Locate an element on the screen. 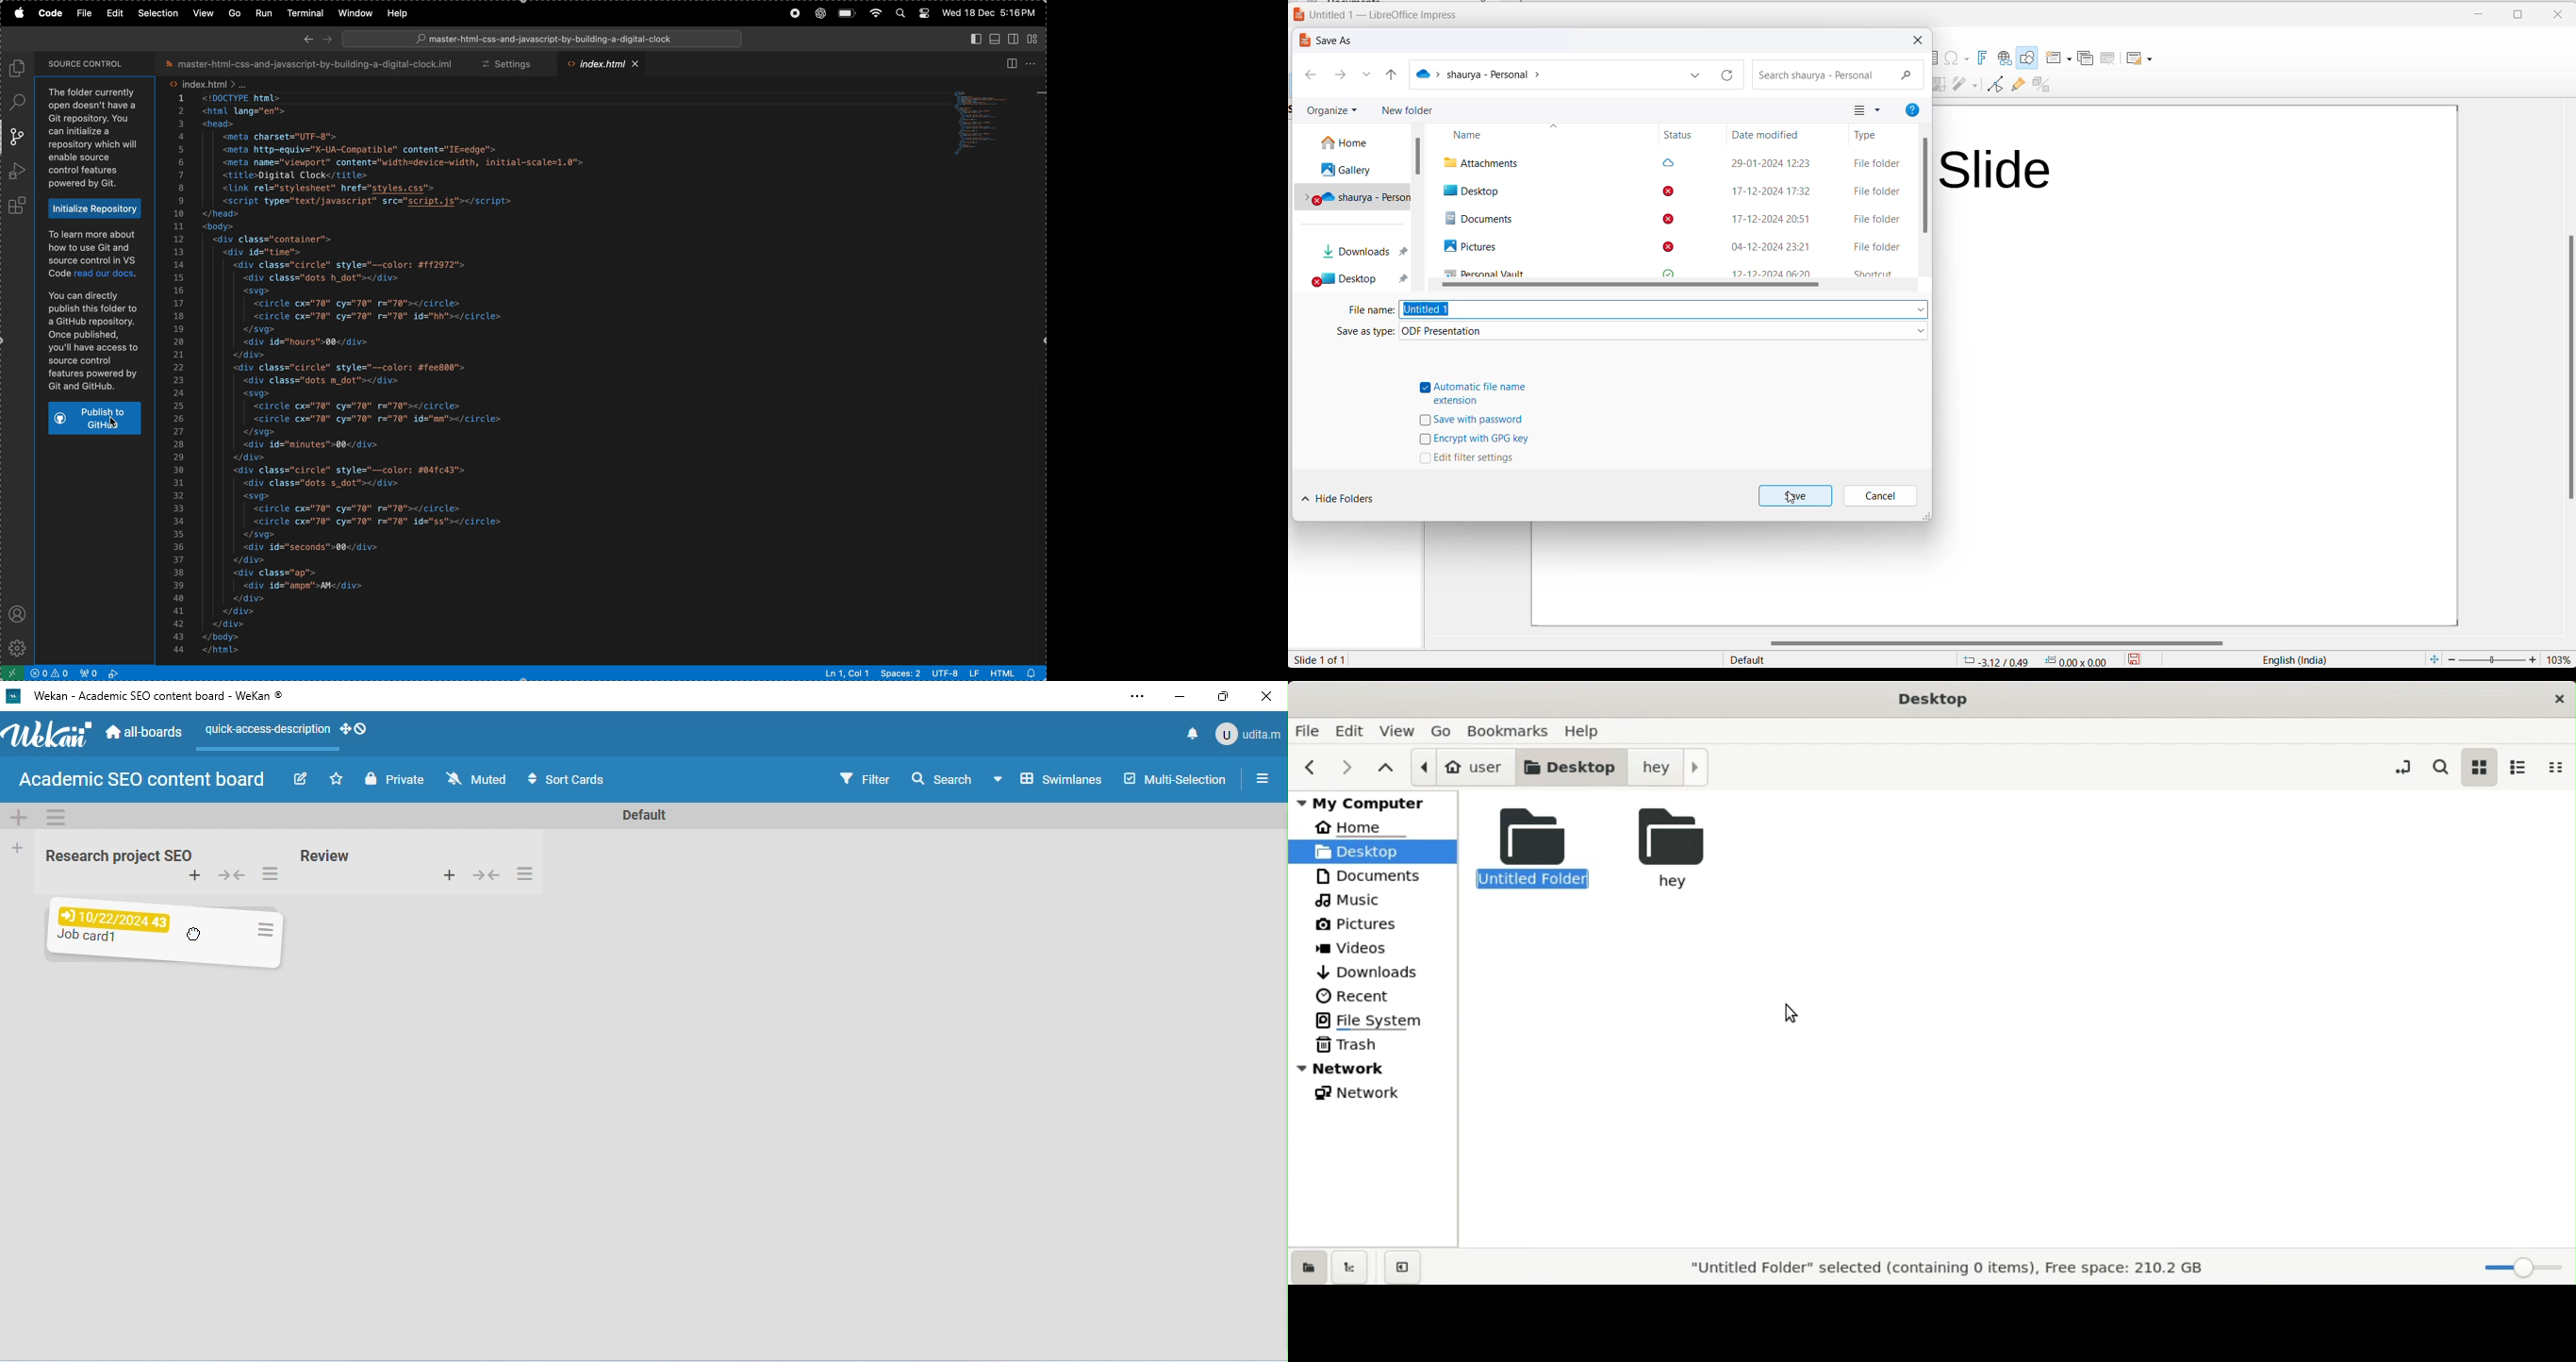 Image resolution: width=2576 pixels, height=1372 pixels. publish to git is located at coordinates (96, 419).